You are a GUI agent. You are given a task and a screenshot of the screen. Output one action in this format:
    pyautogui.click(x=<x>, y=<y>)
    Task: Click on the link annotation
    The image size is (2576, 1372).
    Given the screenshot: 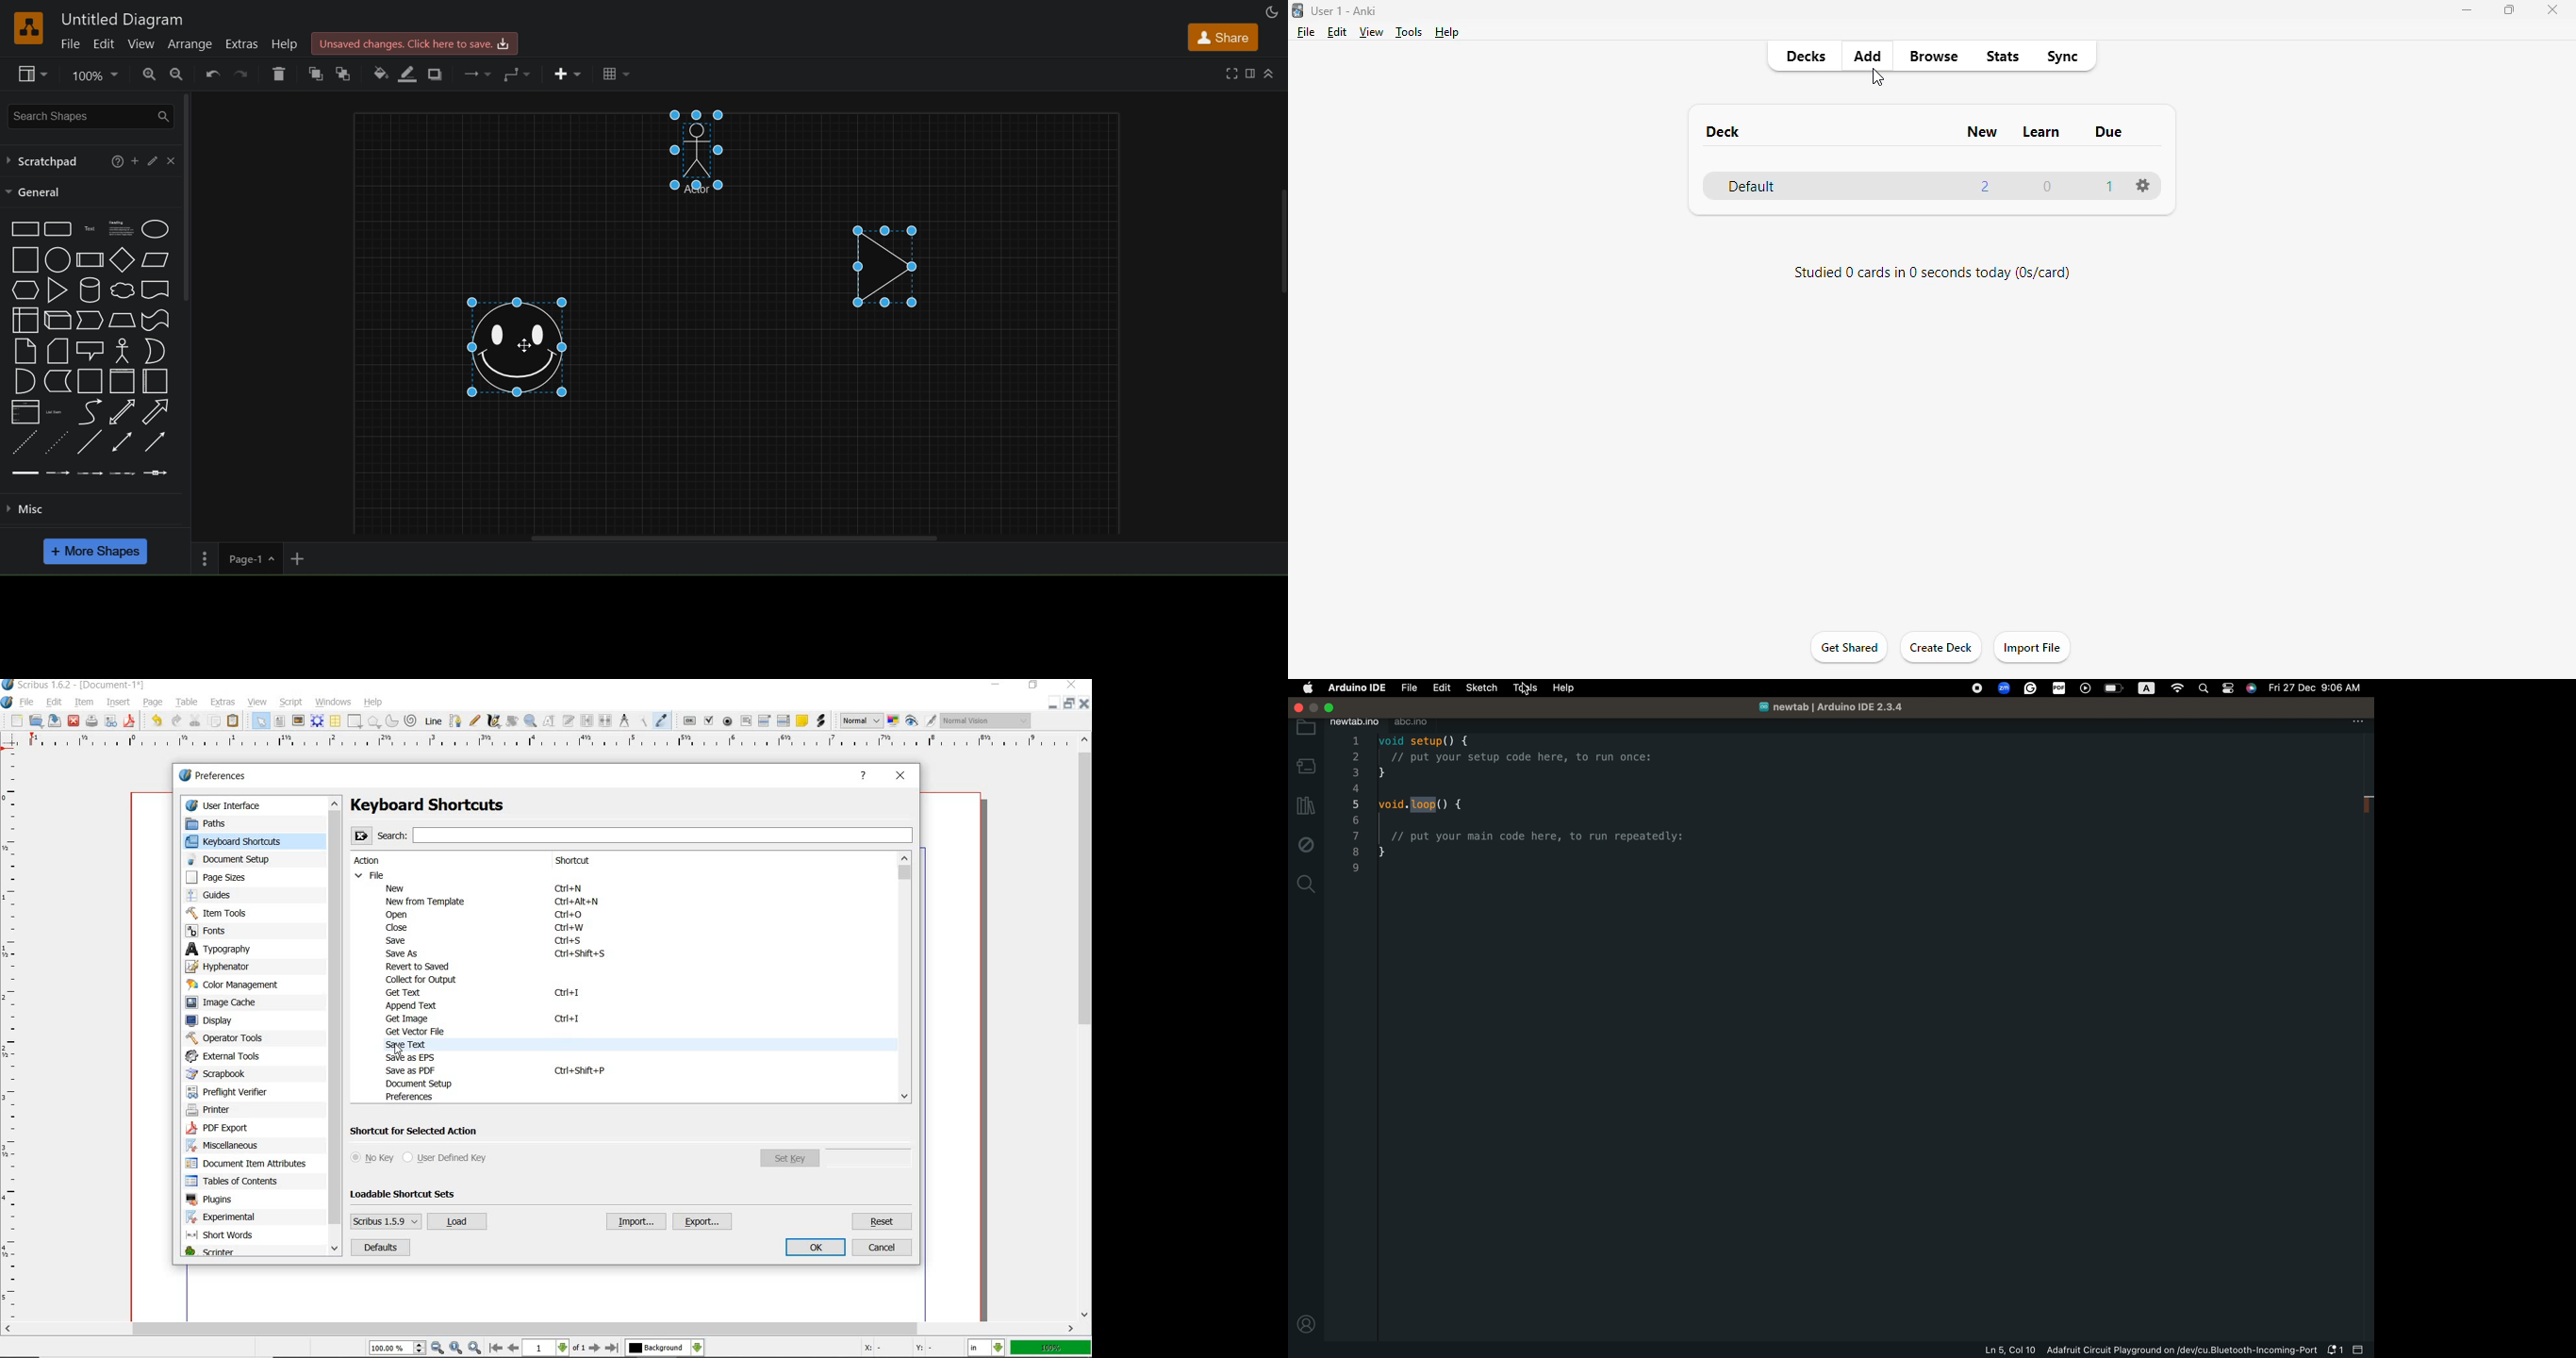 What is the action you would take?
    pyautogui.click(x=821, y=720)
    